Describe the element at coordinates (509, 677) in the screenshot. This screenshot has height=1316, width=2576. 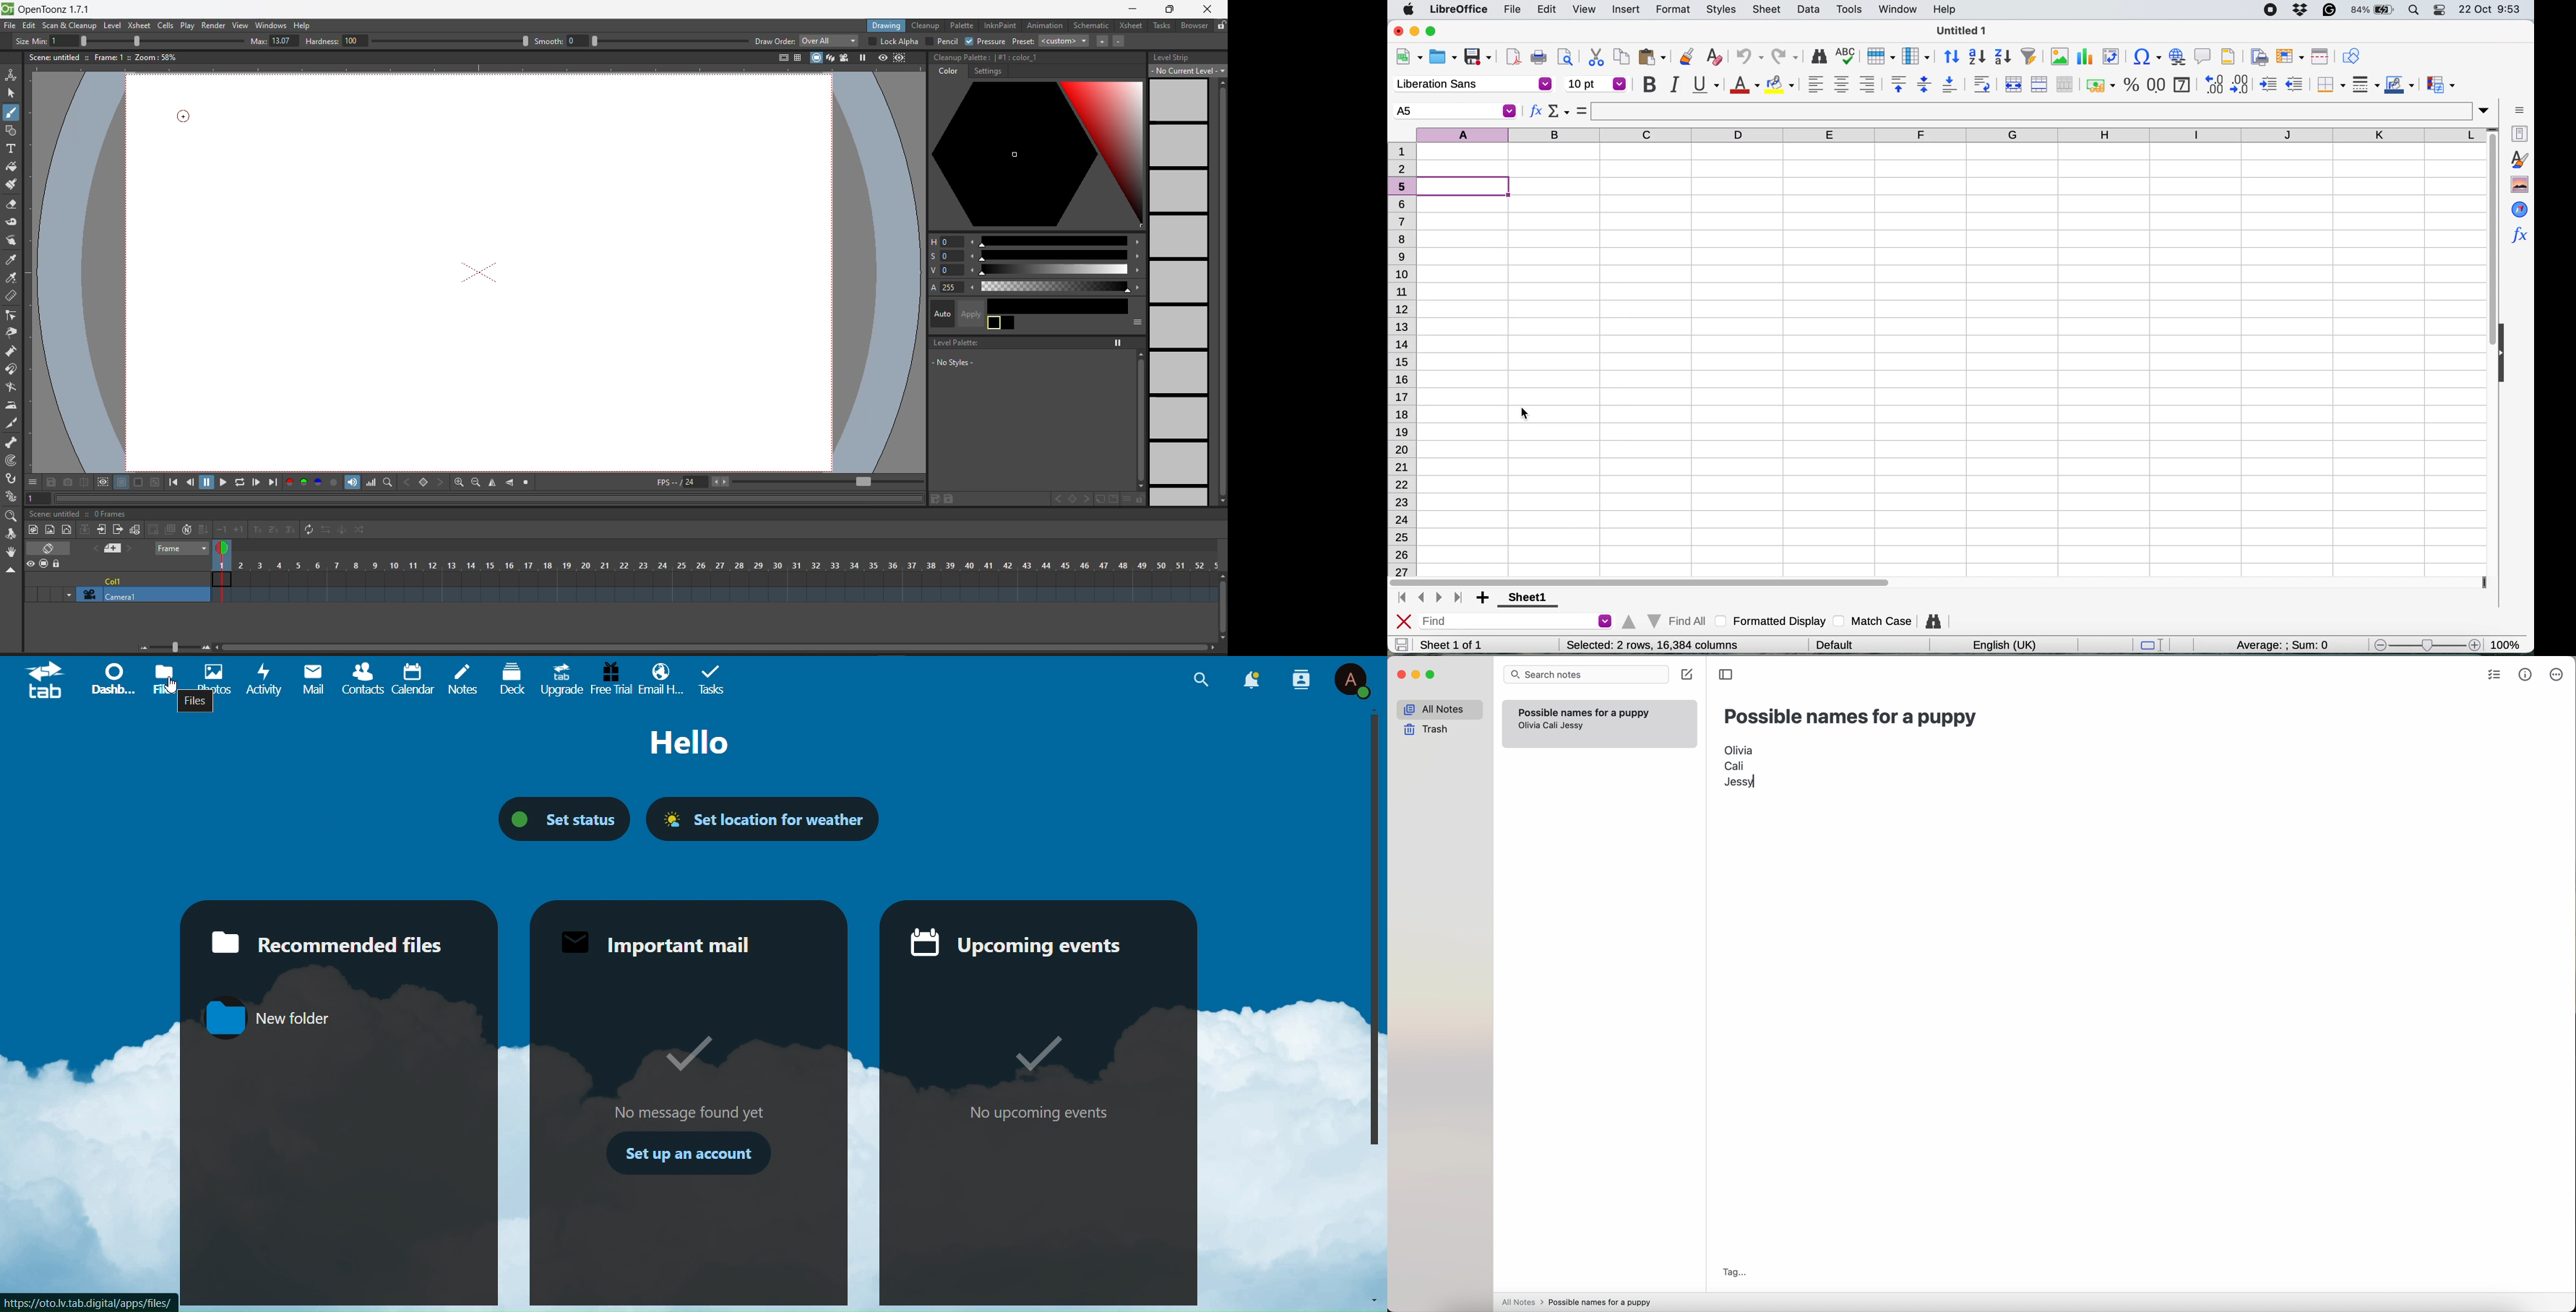
I see `Deck` at that location.